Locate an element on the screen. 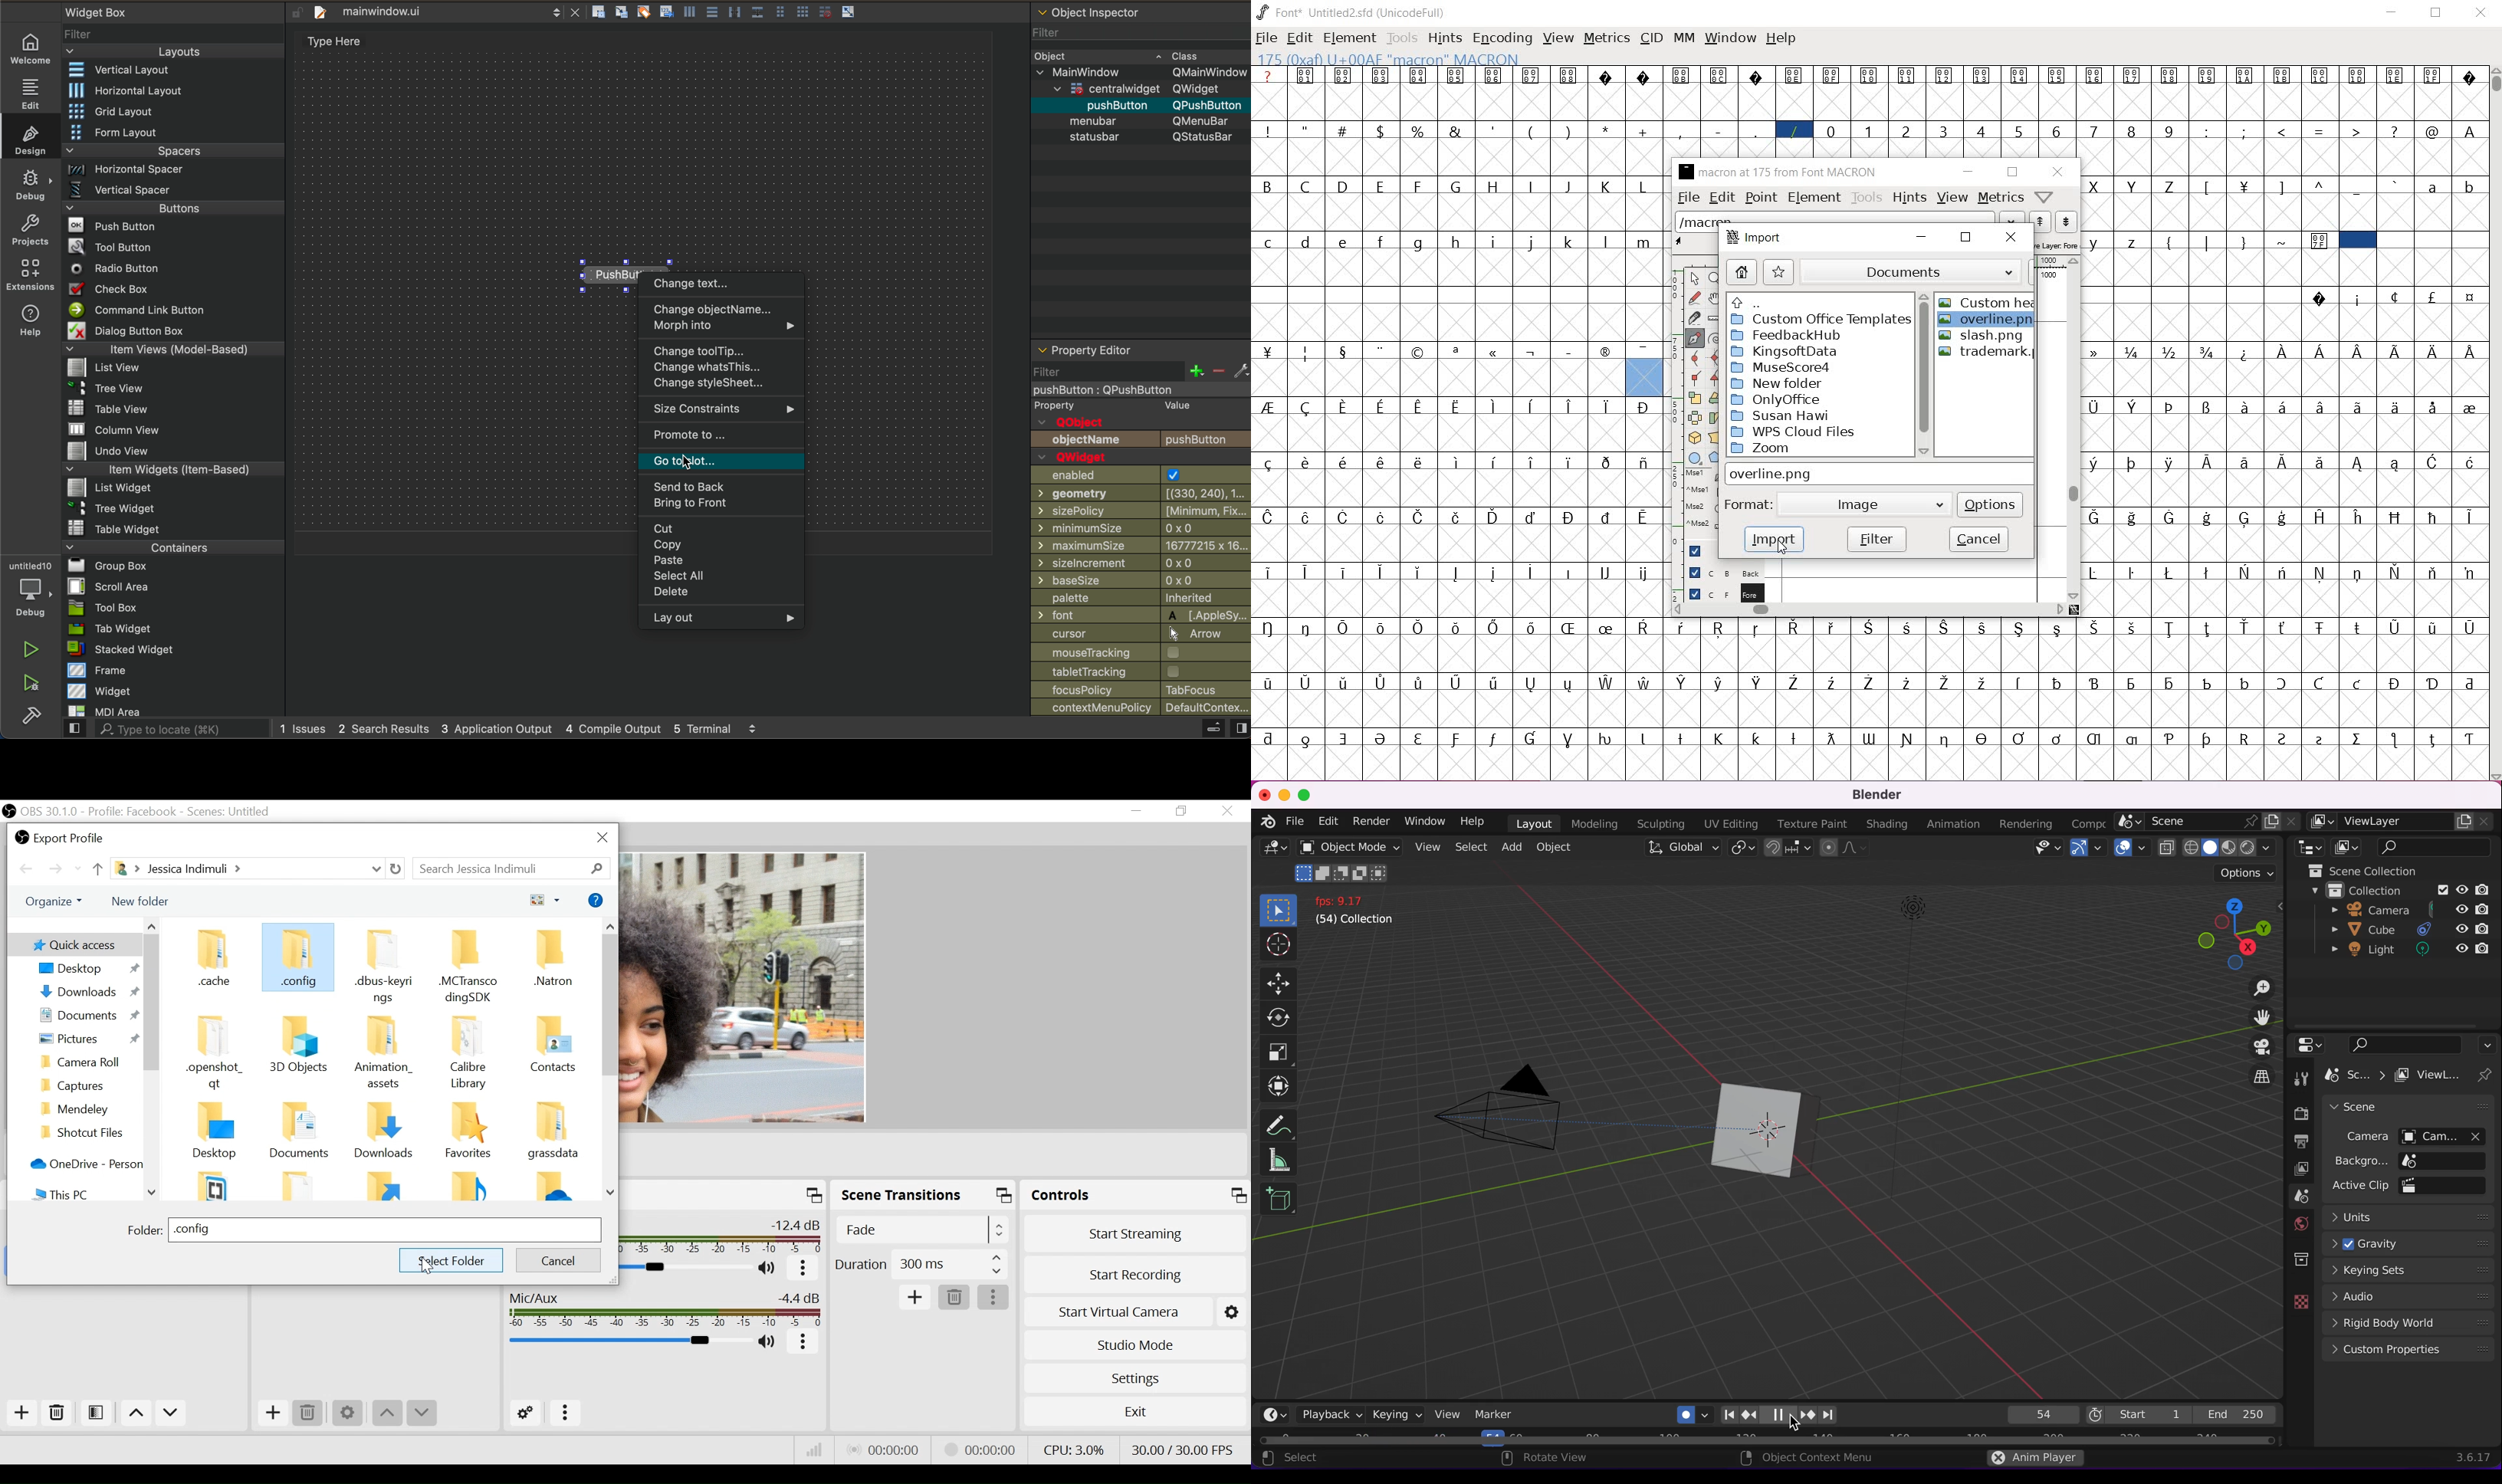 The width and height of the screenshot is (2520, 1484). Mouse wheel button + Ctrl is located at coordinates (1702, 525).